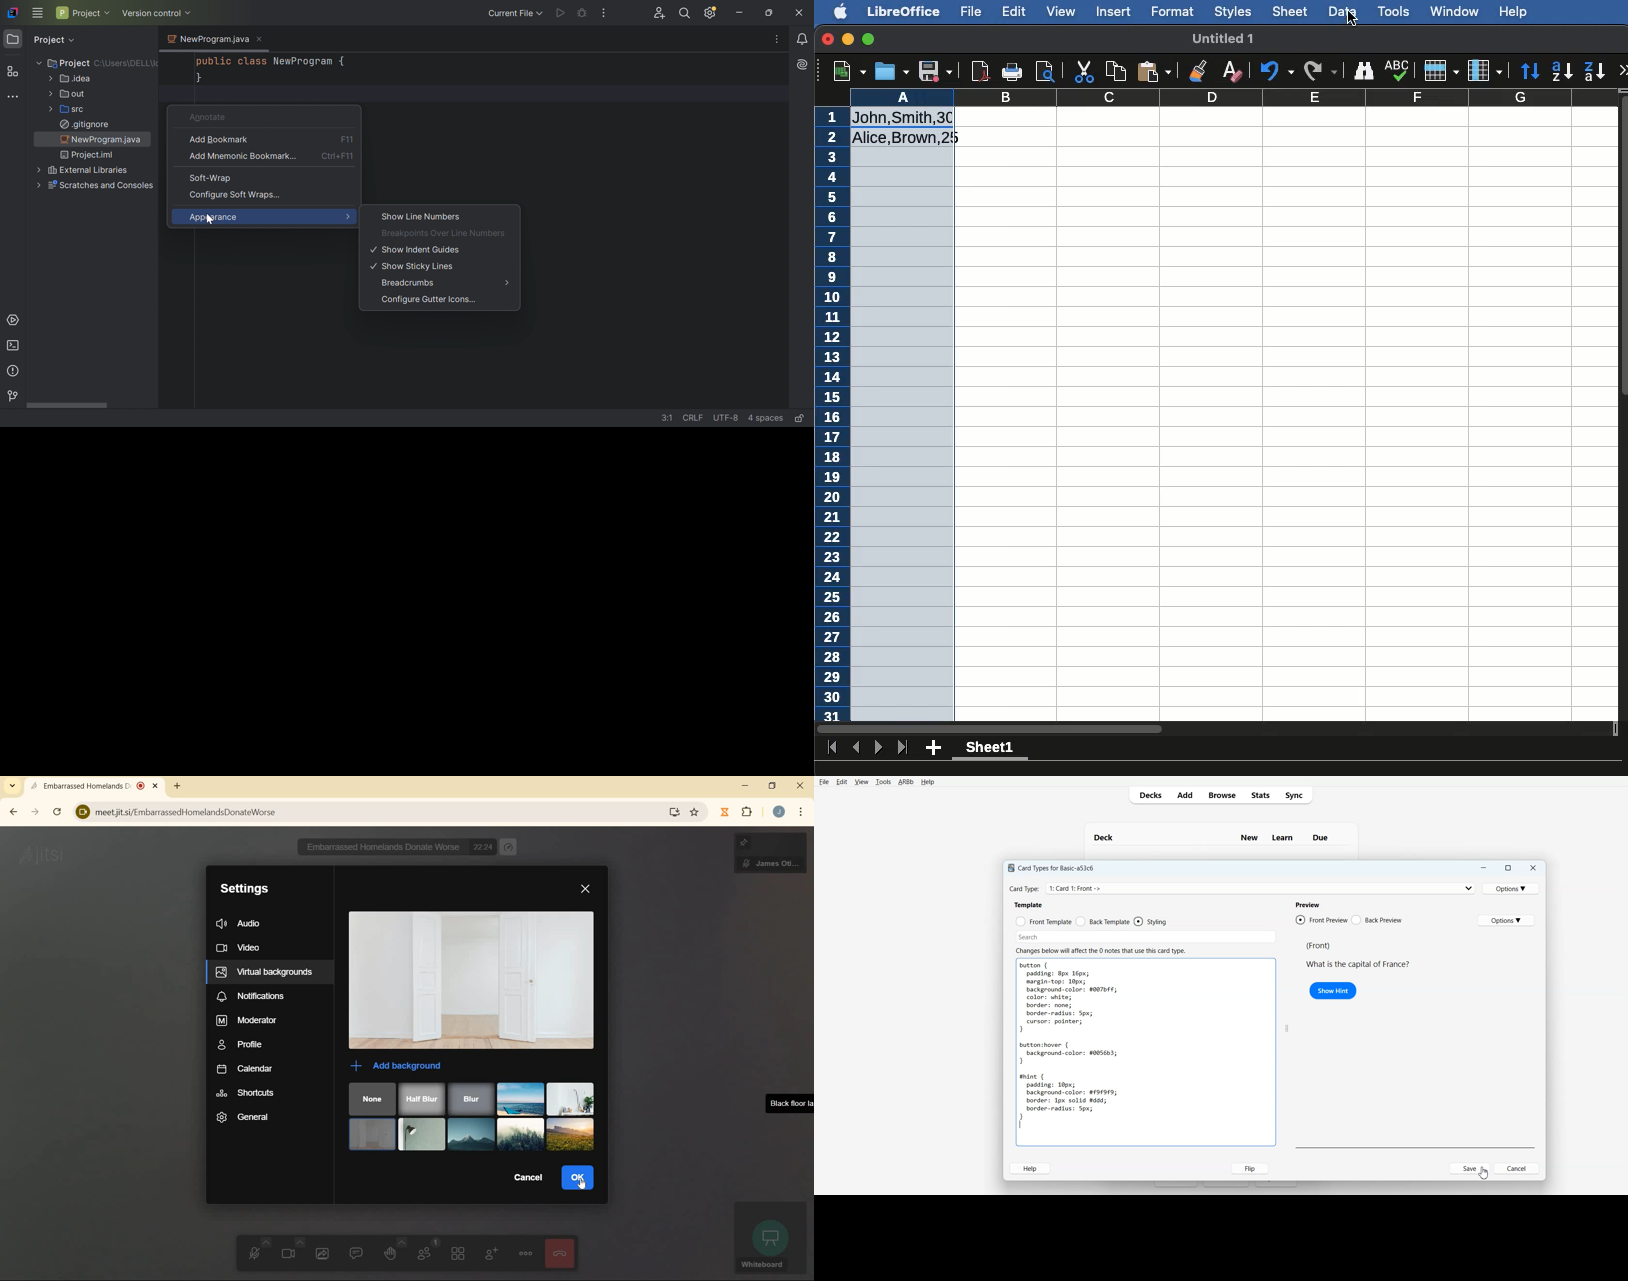 Image resolution: width=1652 pixels, height=1288 pixels. Describe the element at coordinates (1030, 1169) in the screenshot. I see `Help` at that location.